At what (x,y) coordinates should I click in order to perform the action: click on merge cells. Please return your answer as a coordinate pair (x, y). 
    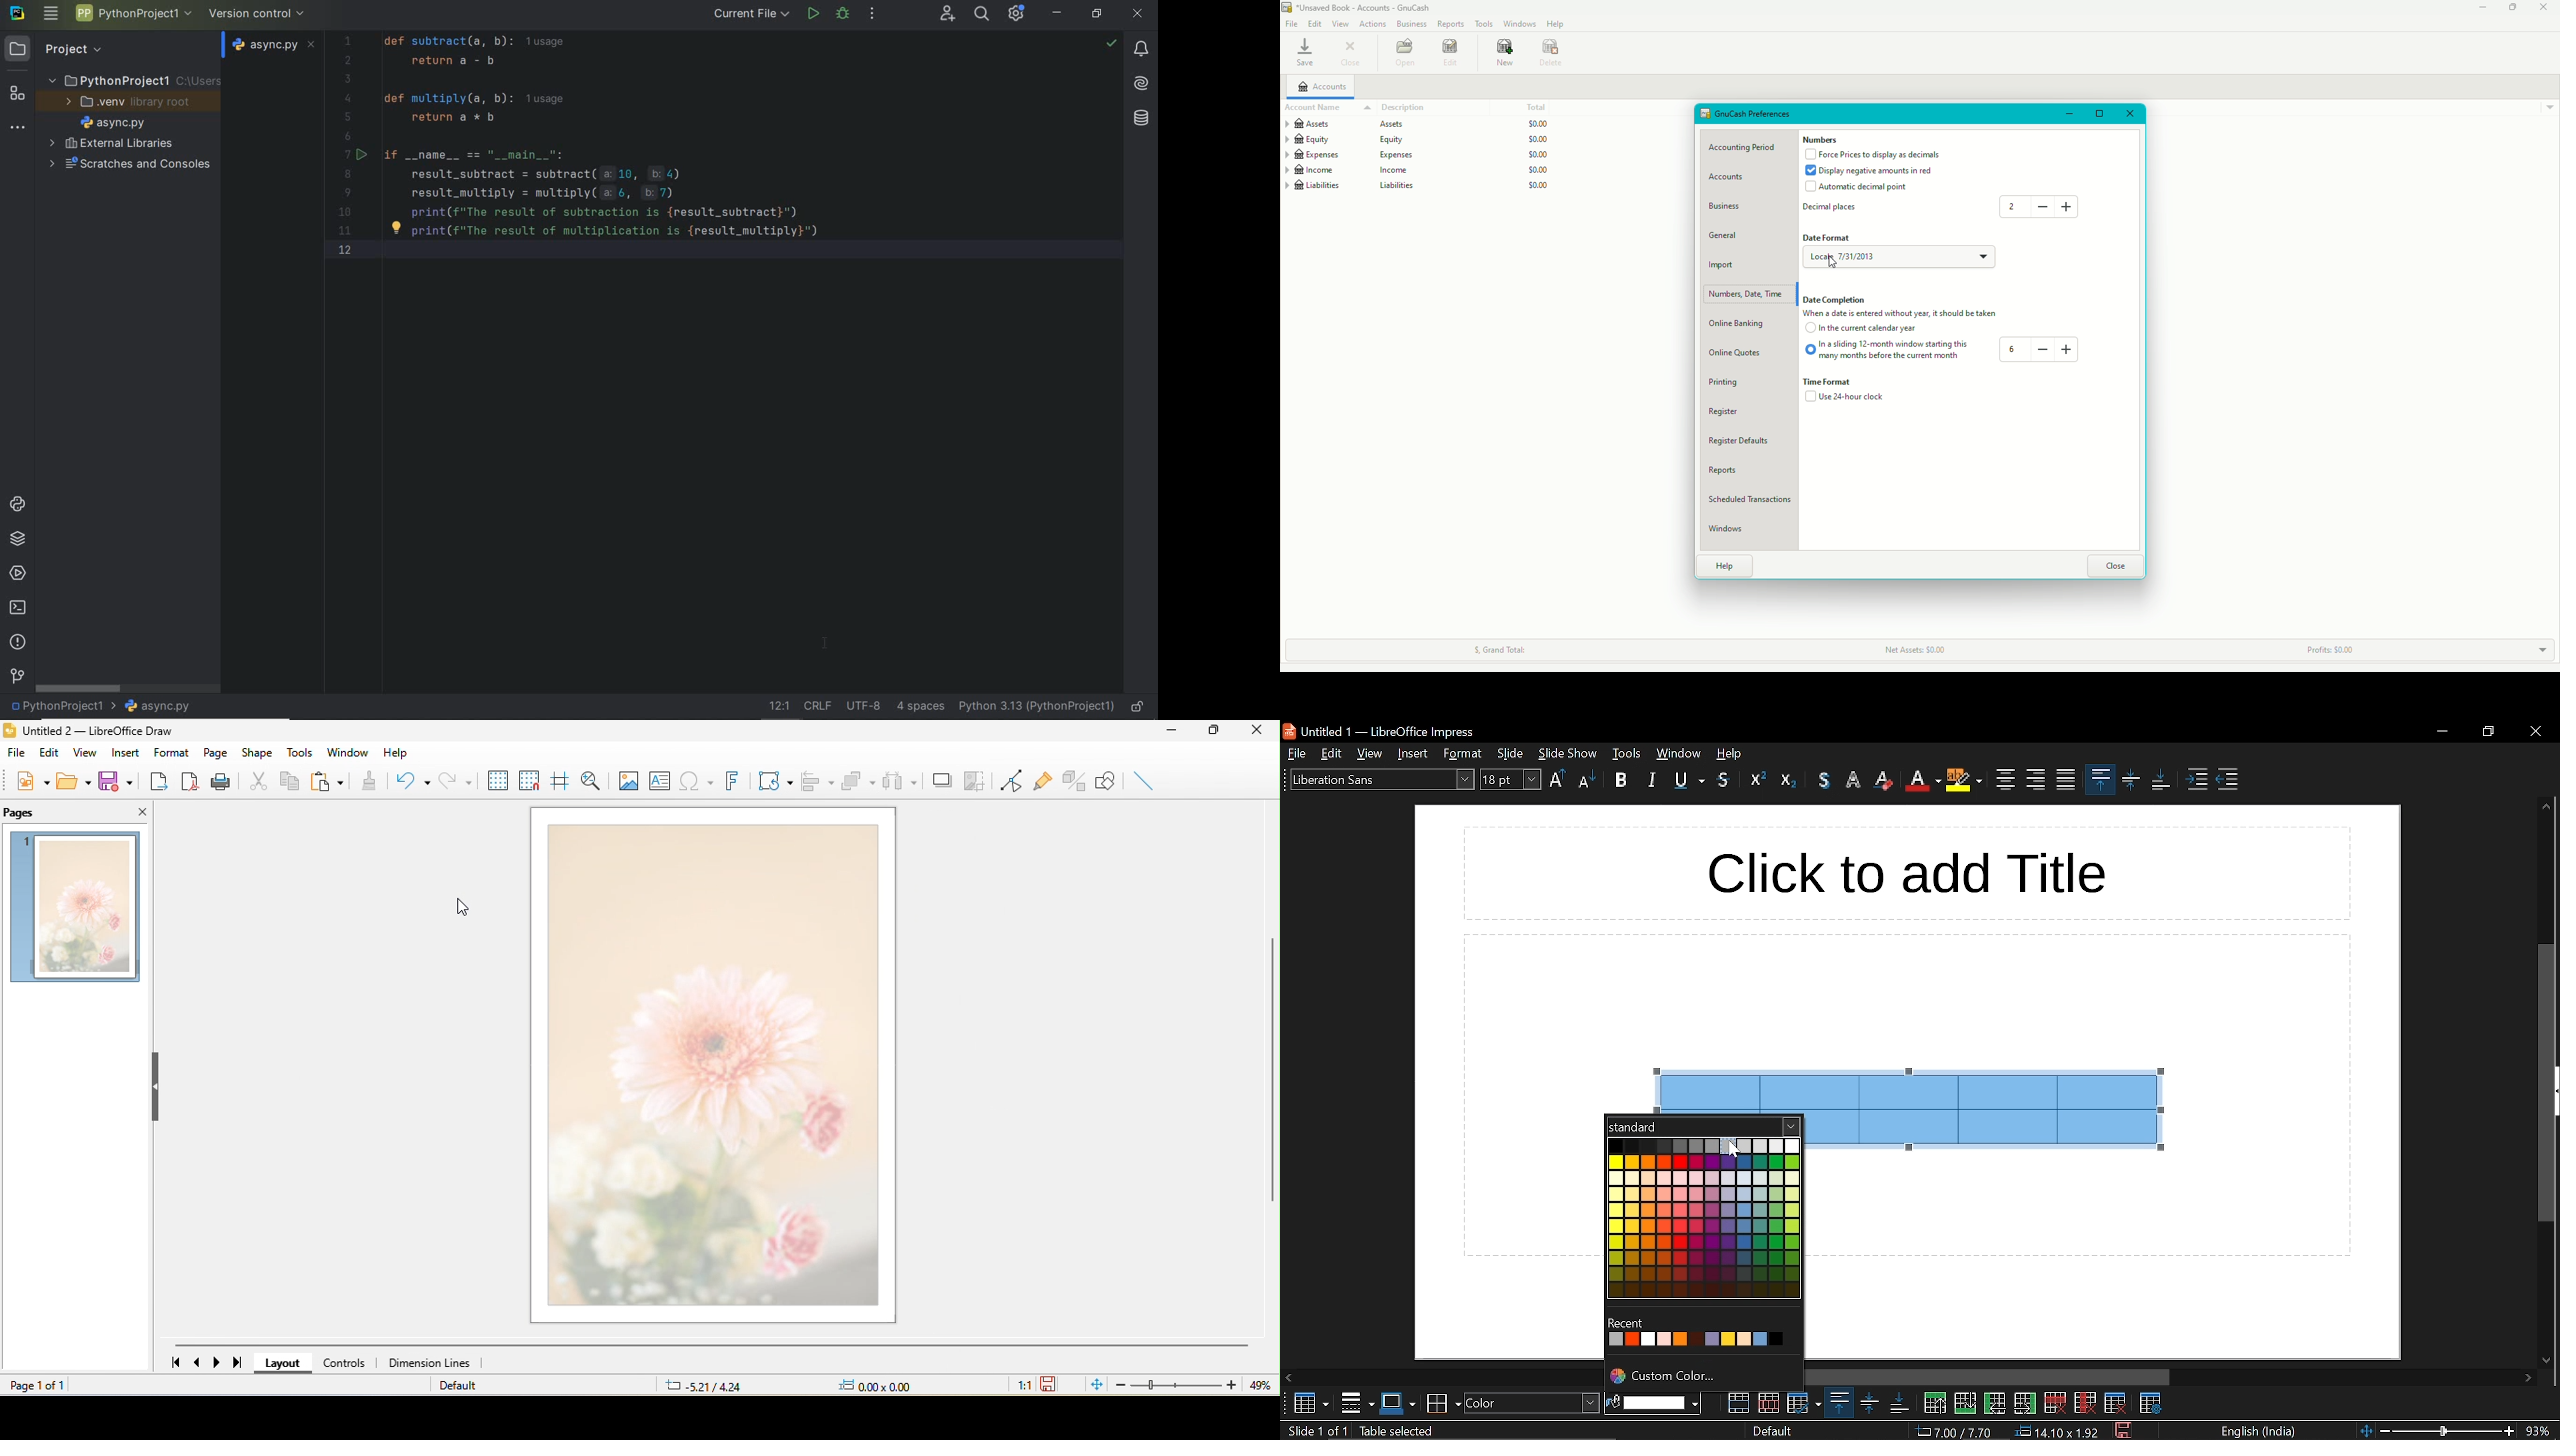
    Looking at the image, I should click on (1737, 1403).